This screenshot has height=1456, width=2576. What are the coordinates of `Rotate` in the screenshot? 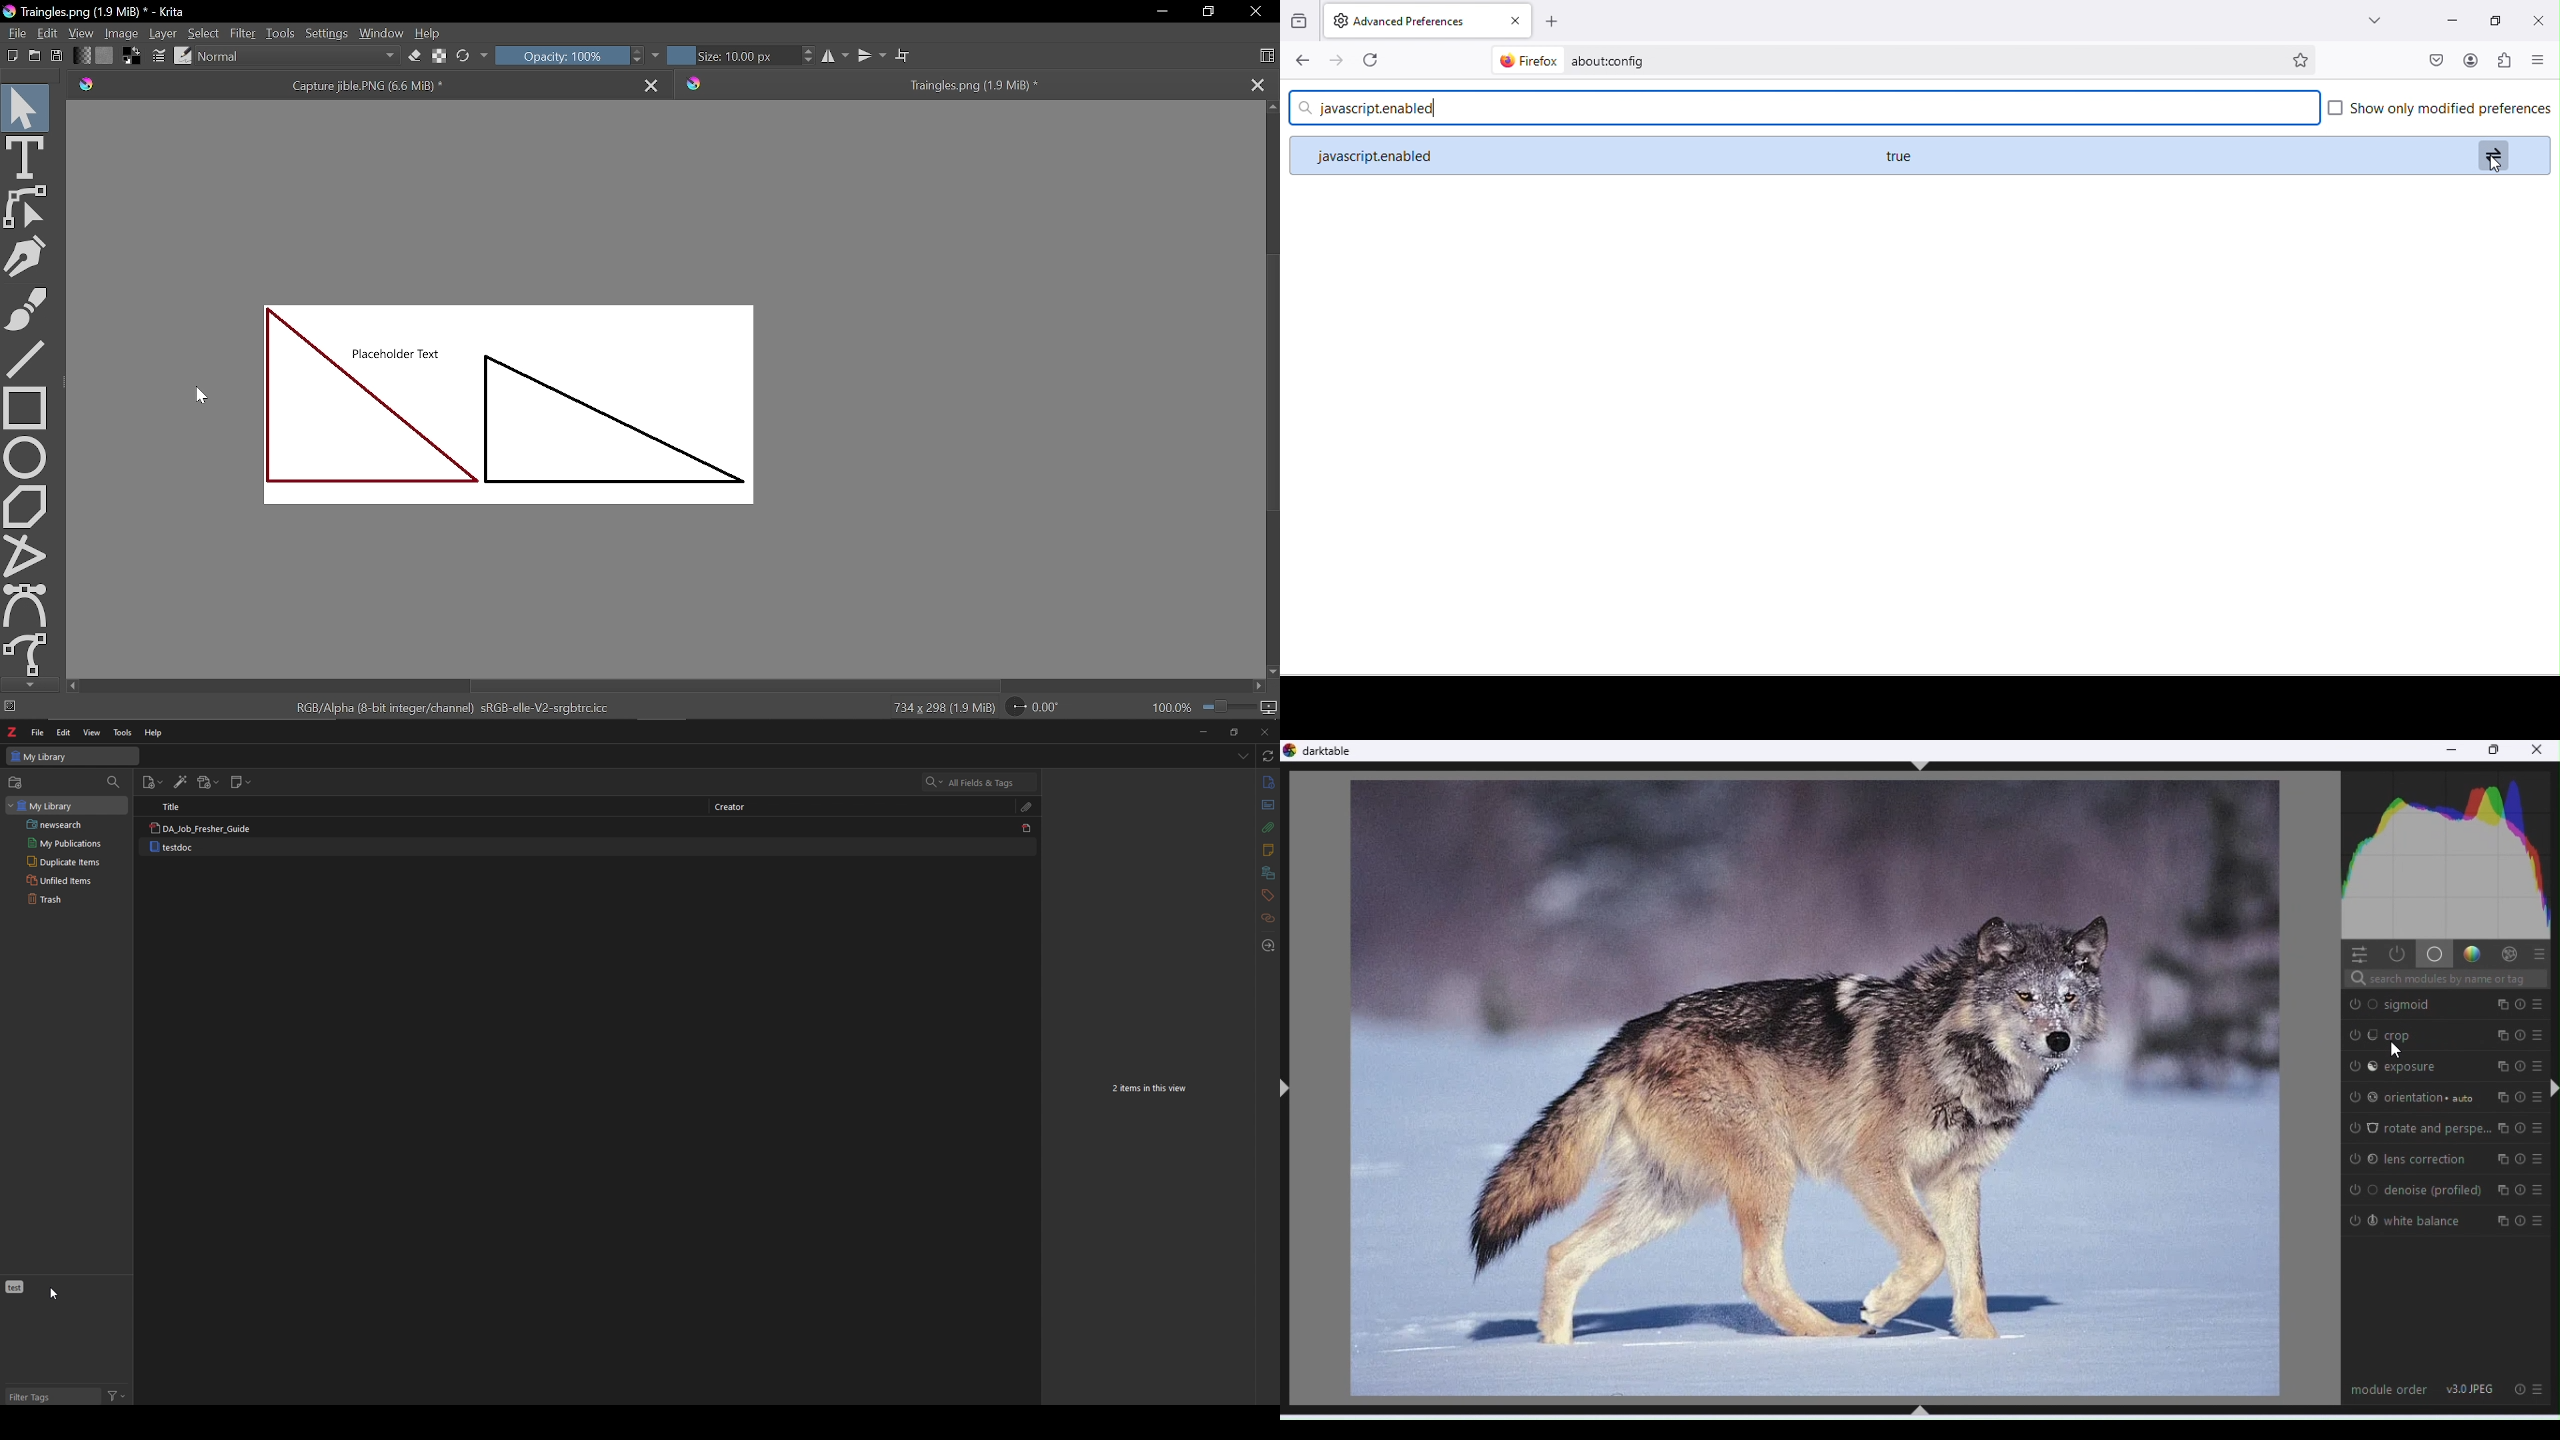 It's located at (1044, 708).